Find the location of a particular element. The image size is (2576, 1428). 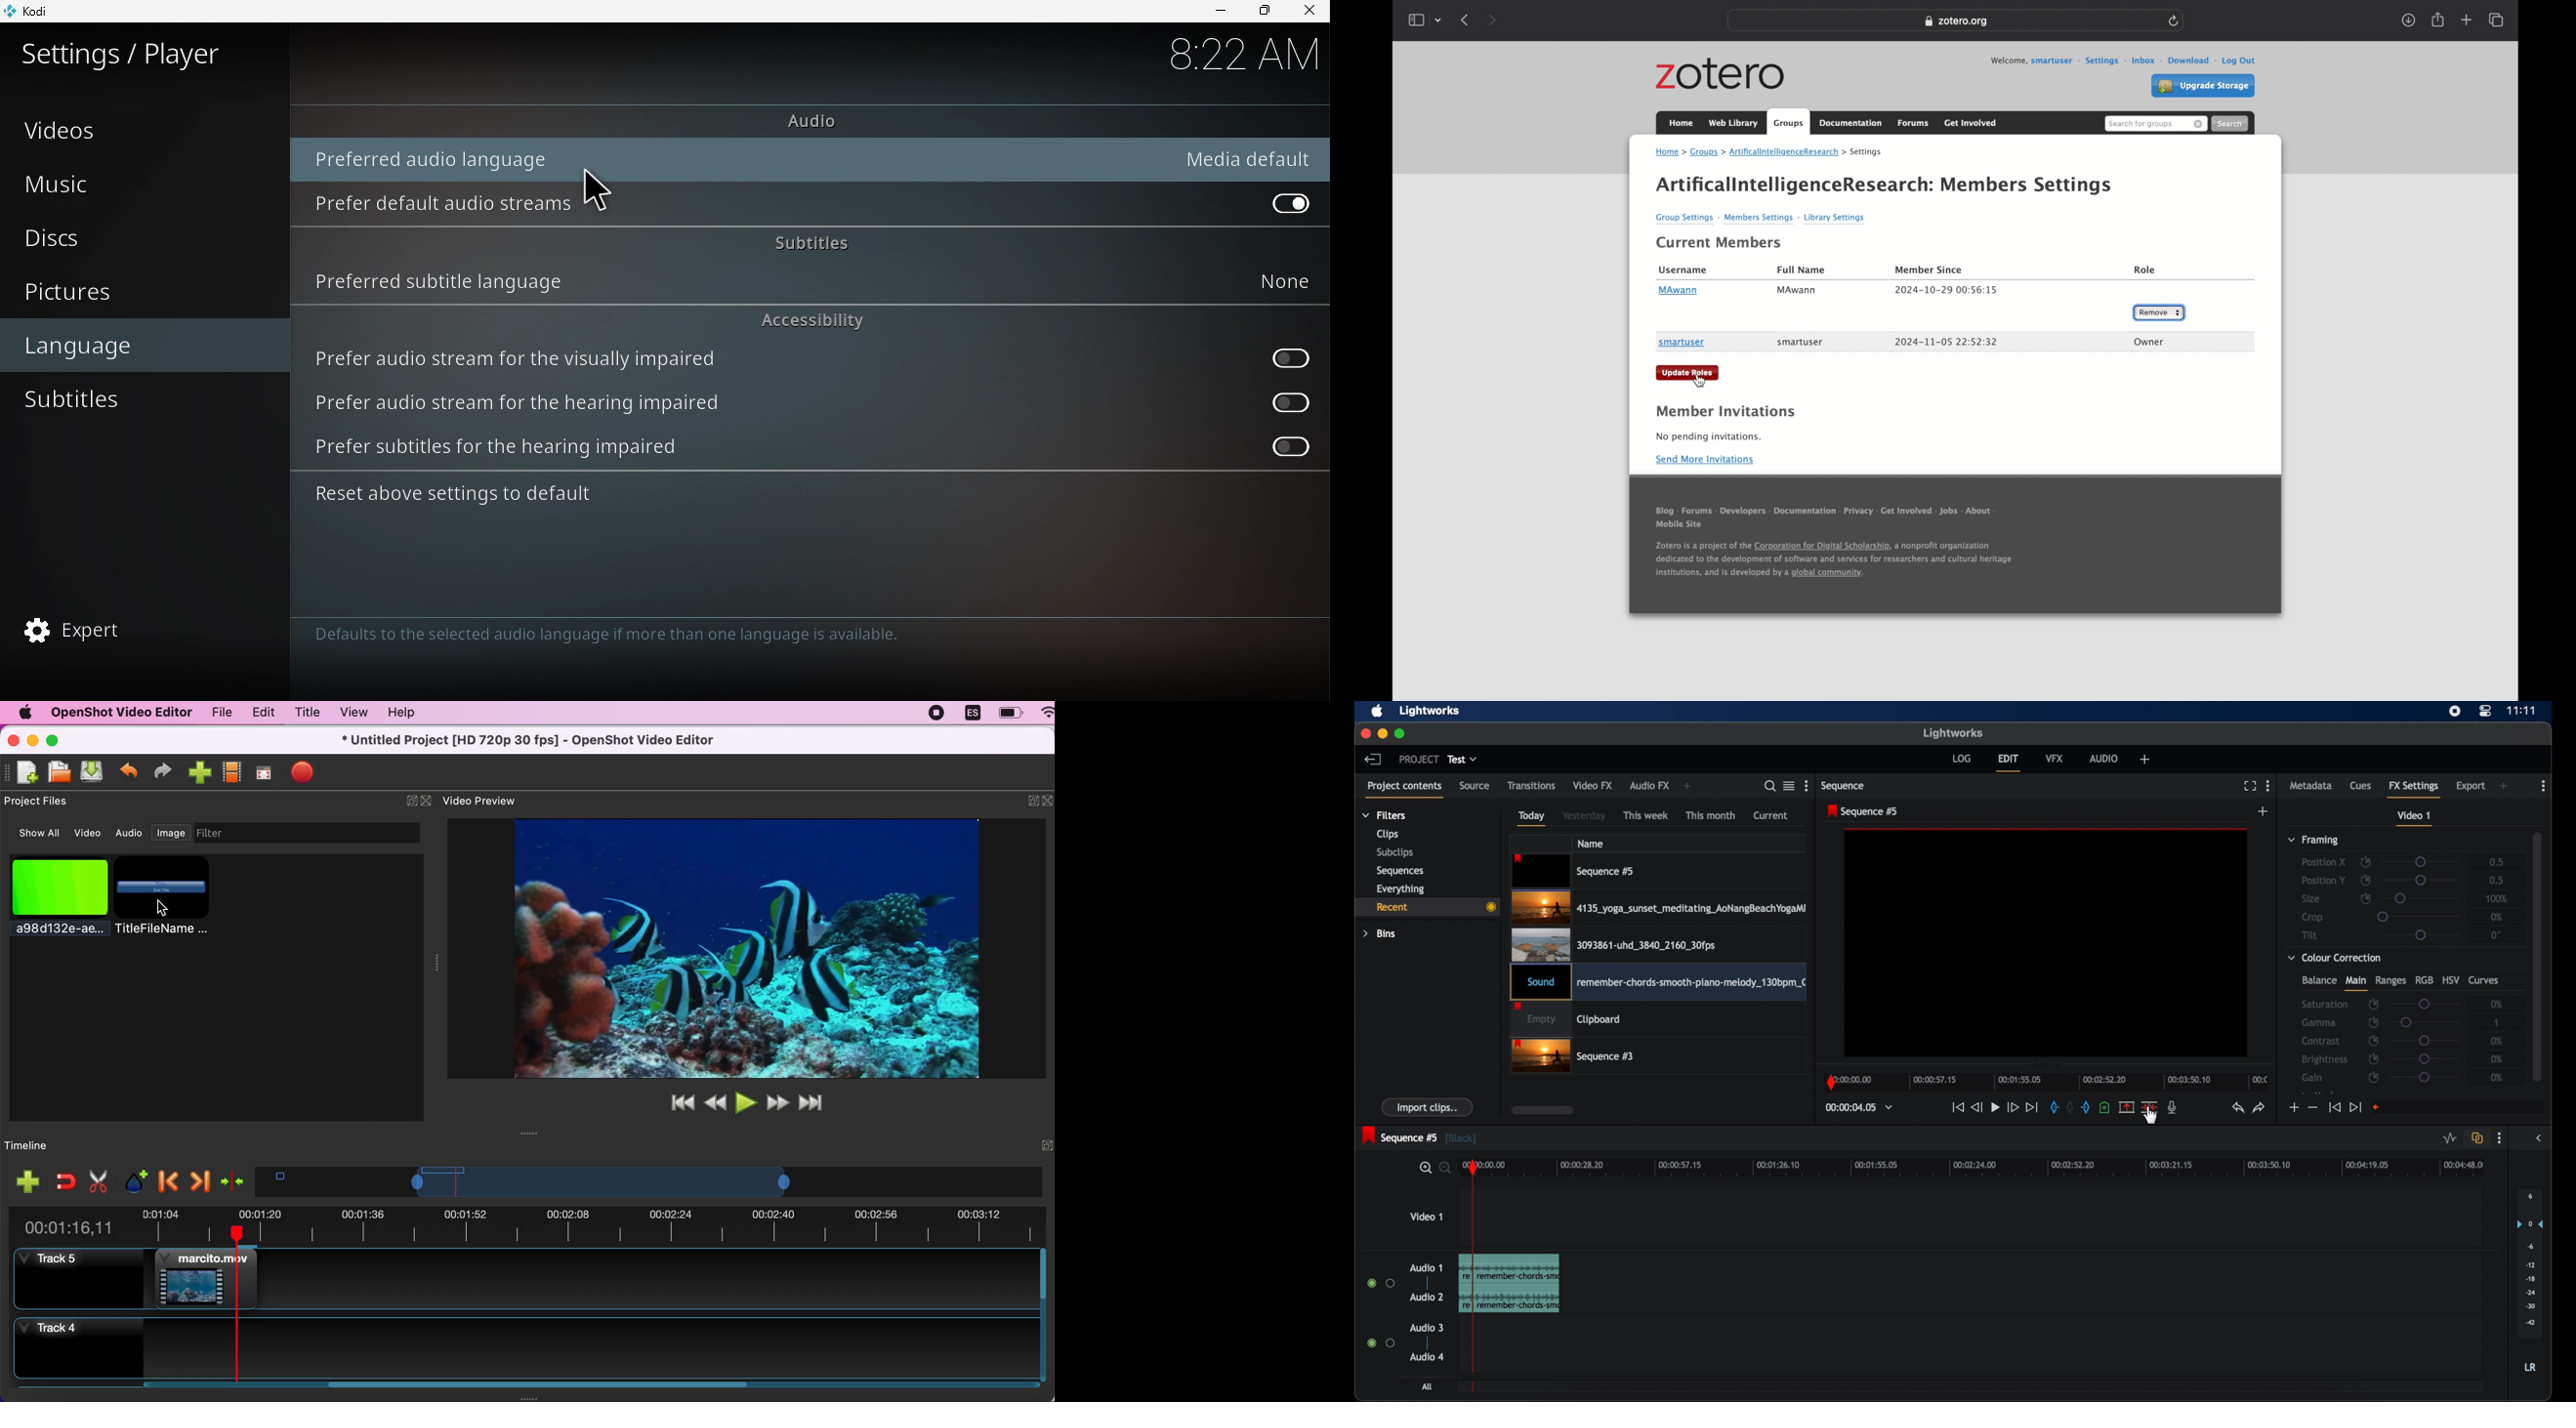

openshot video editor is located at coordinates (121, 713).